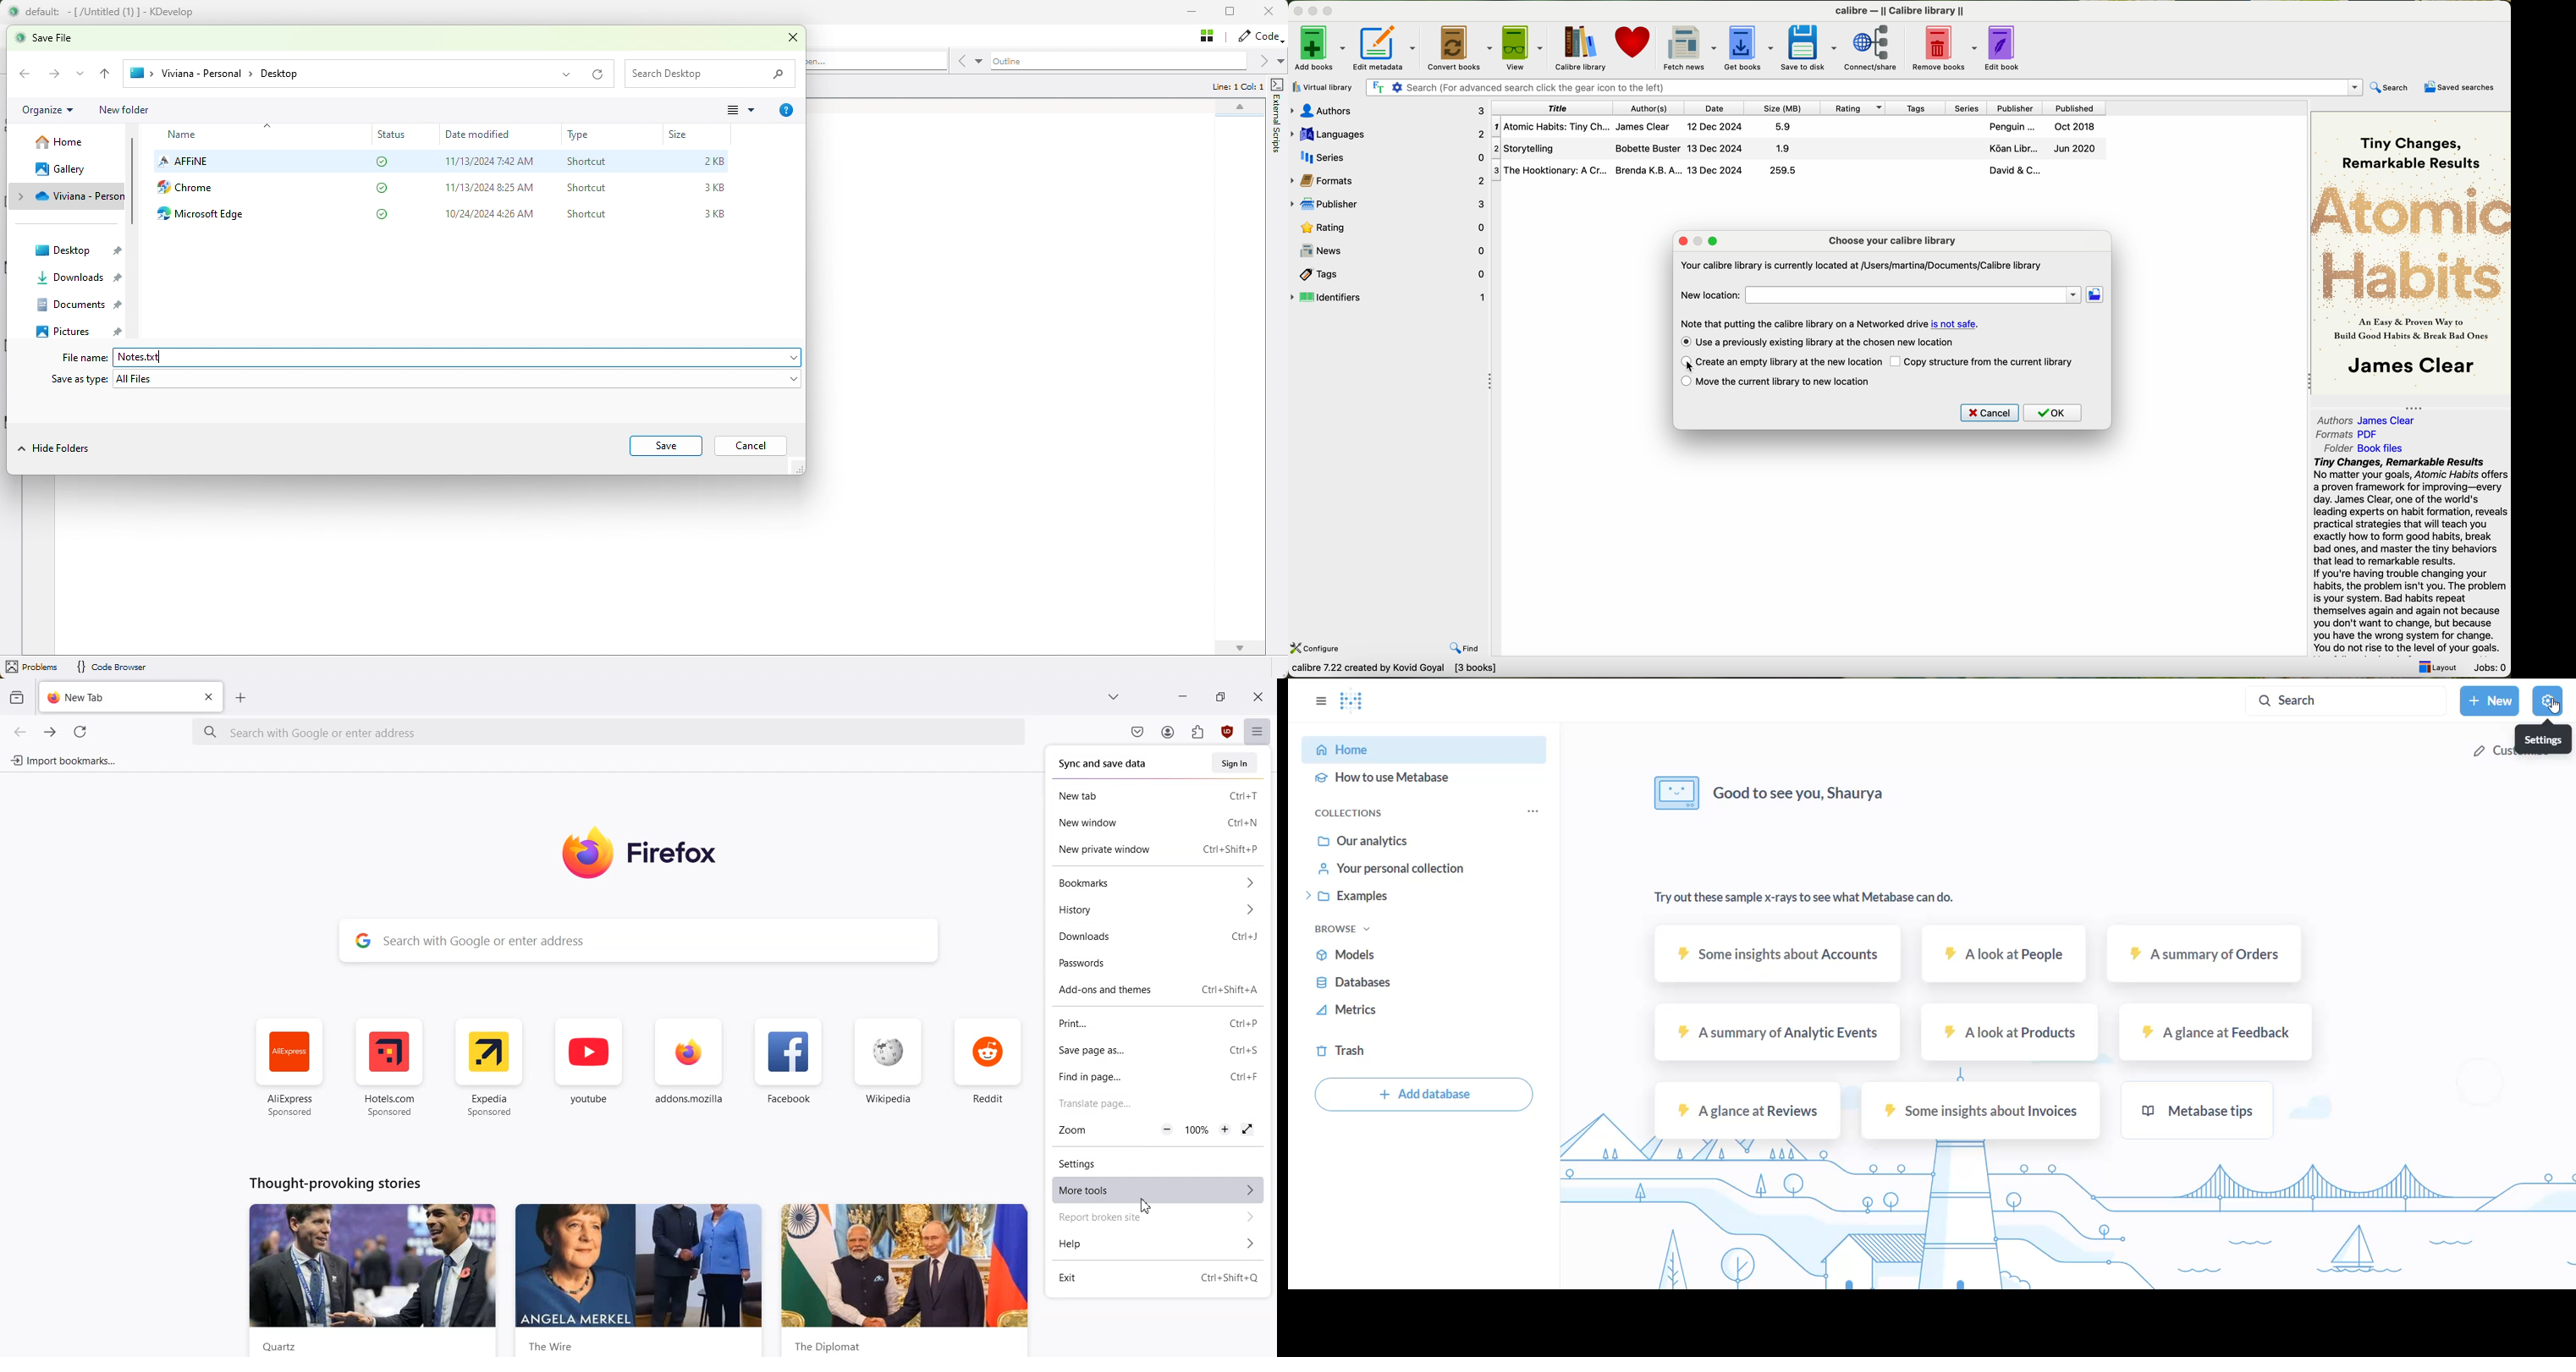  I want to click on series, so click(1388, 155).